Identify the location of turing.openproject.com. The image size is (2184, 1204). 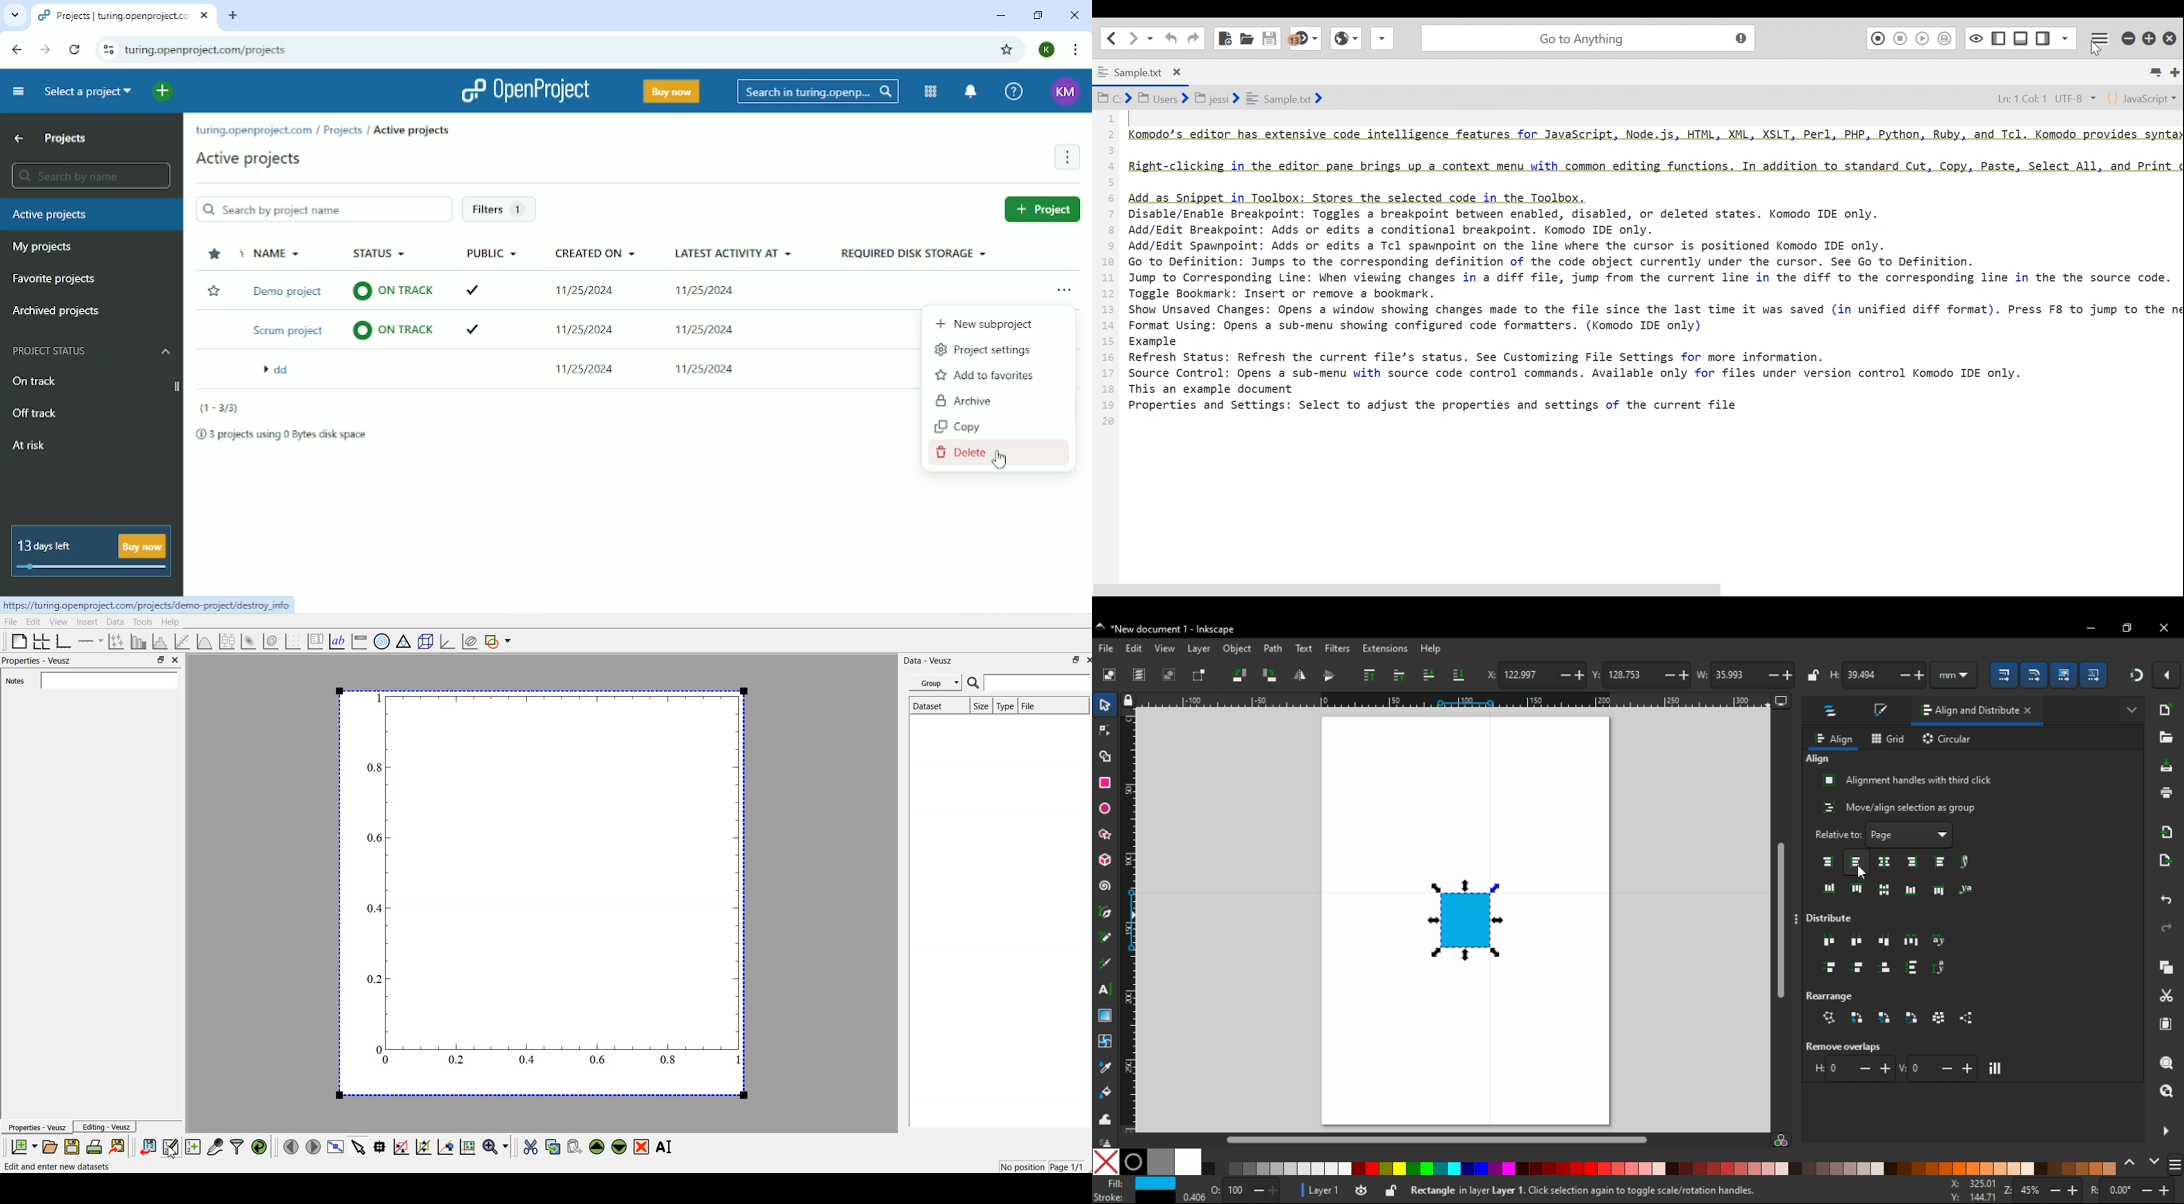
(251, 132).